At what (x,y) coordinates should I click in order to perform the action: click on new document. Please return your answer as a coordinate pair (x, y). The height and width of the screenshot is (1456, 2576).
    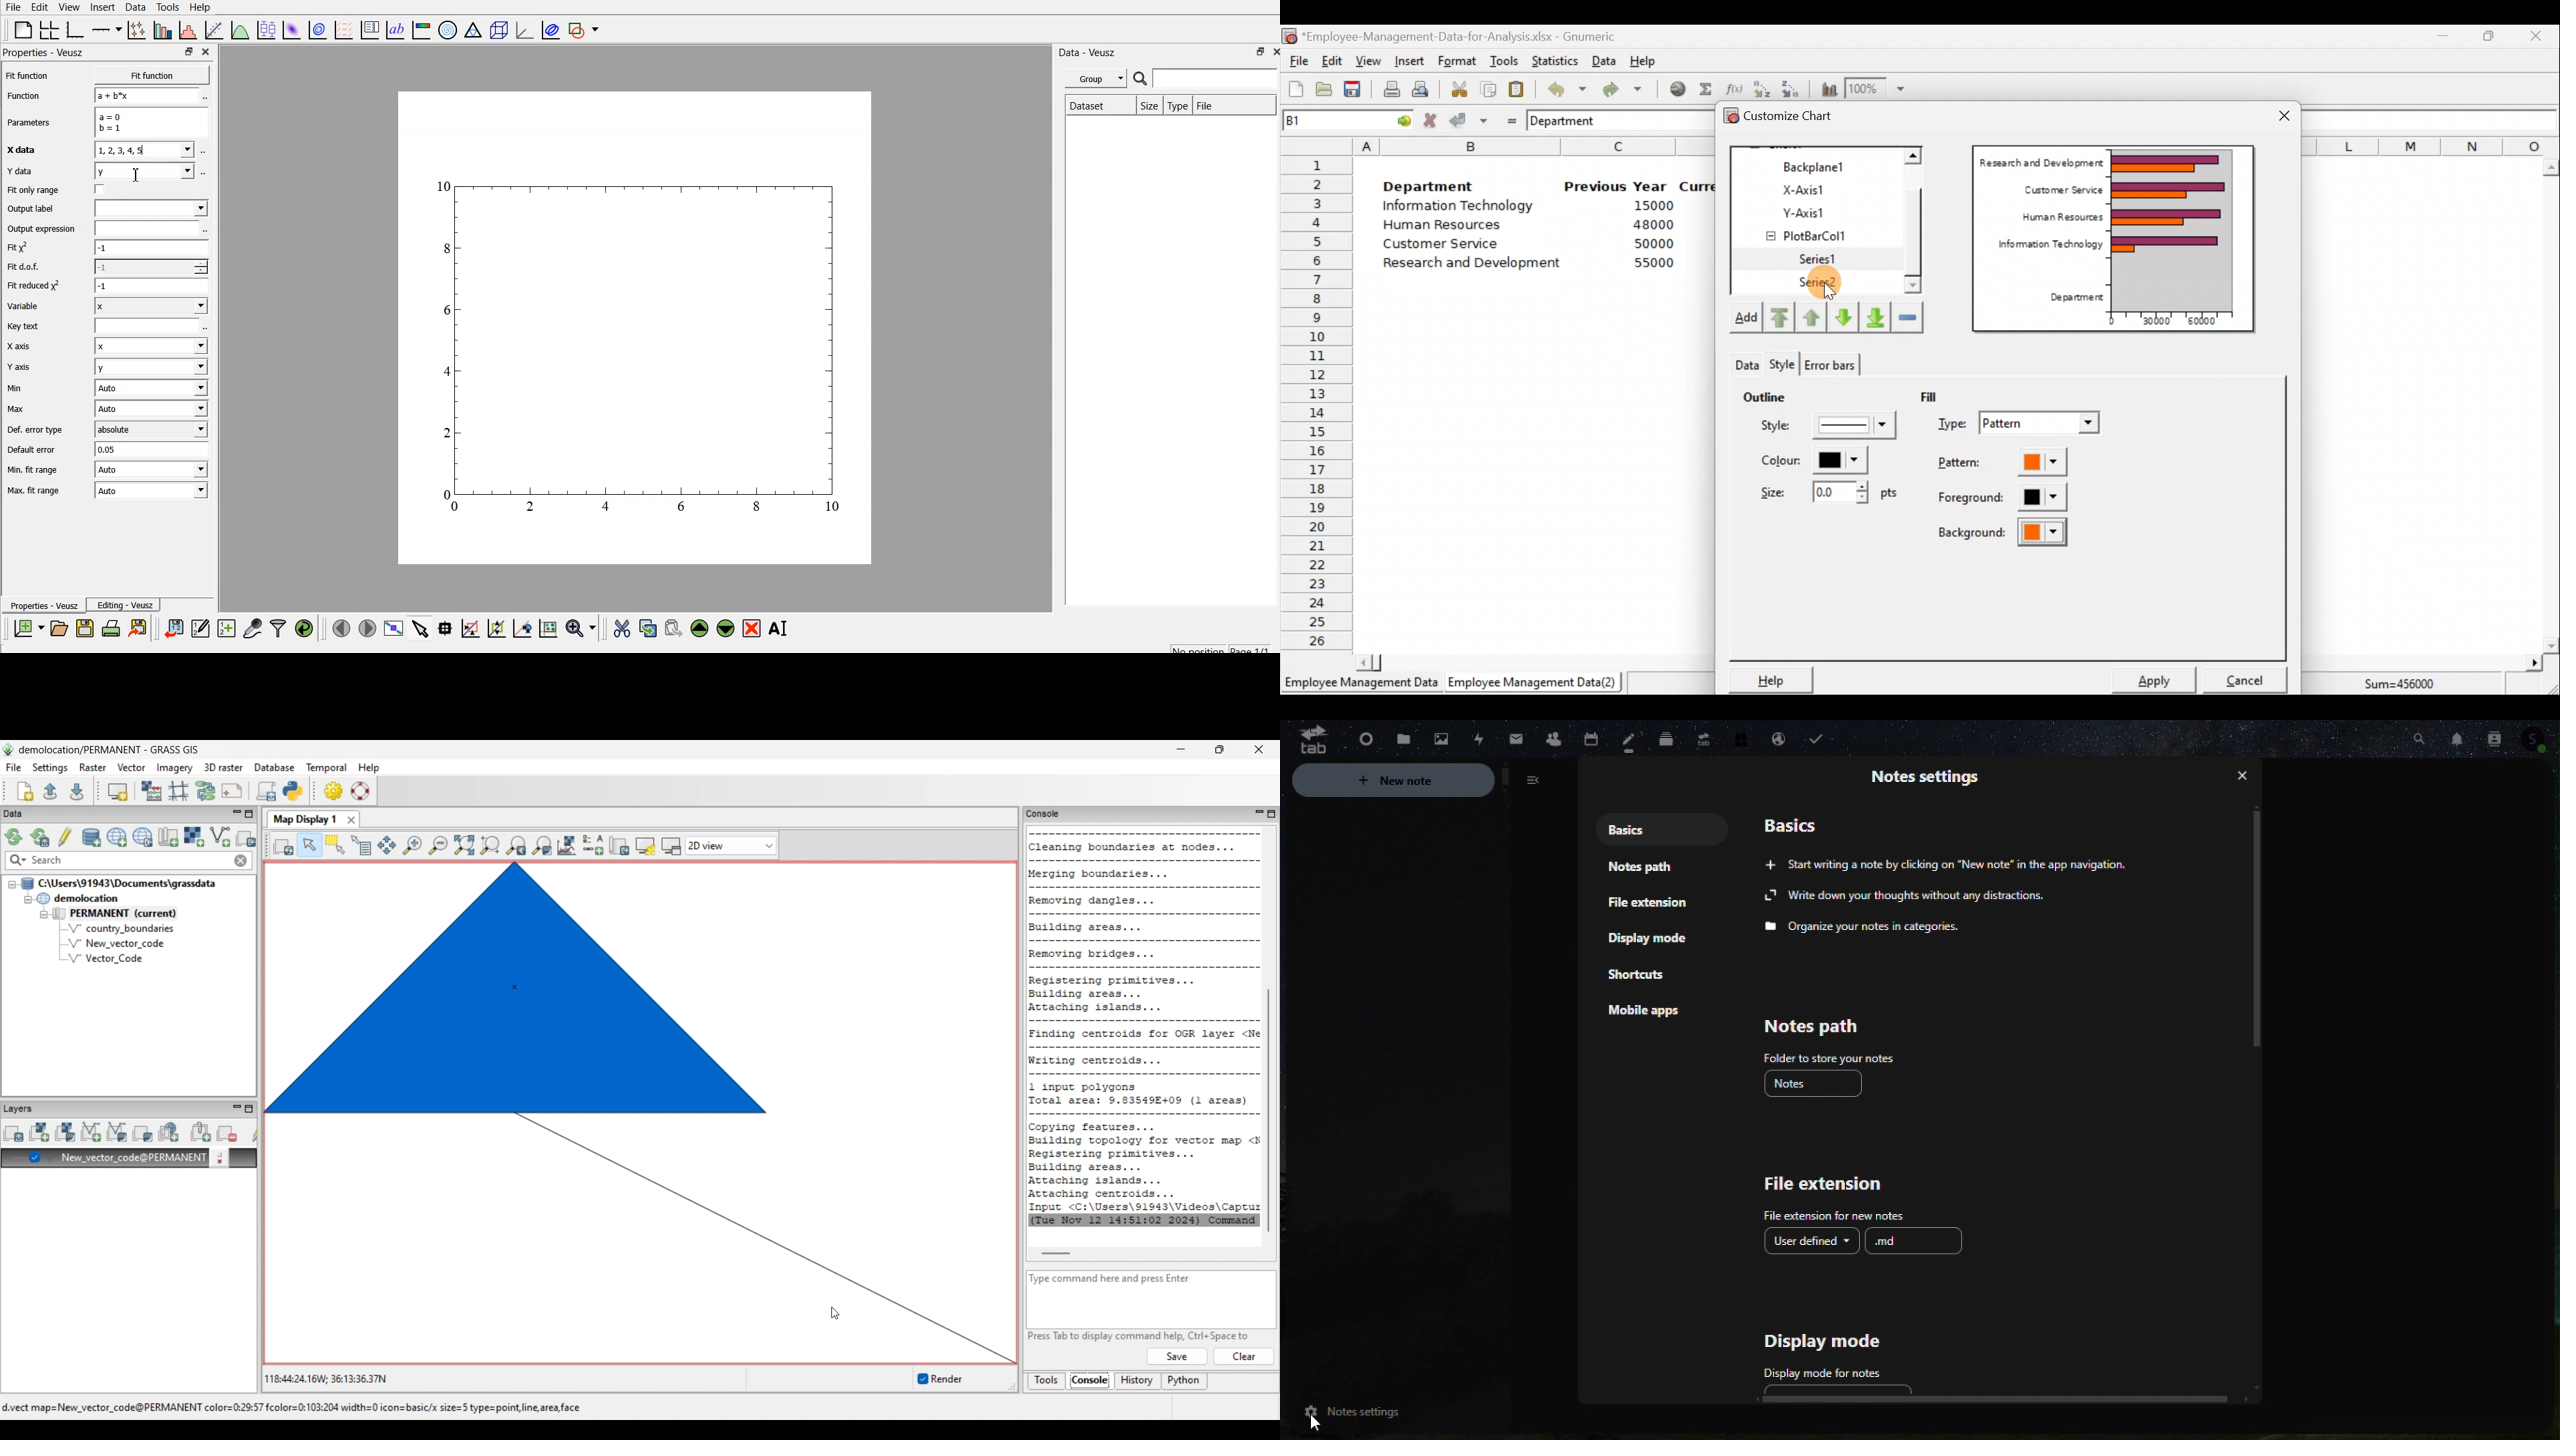
    Looking at the image, I should click on (23, 629).